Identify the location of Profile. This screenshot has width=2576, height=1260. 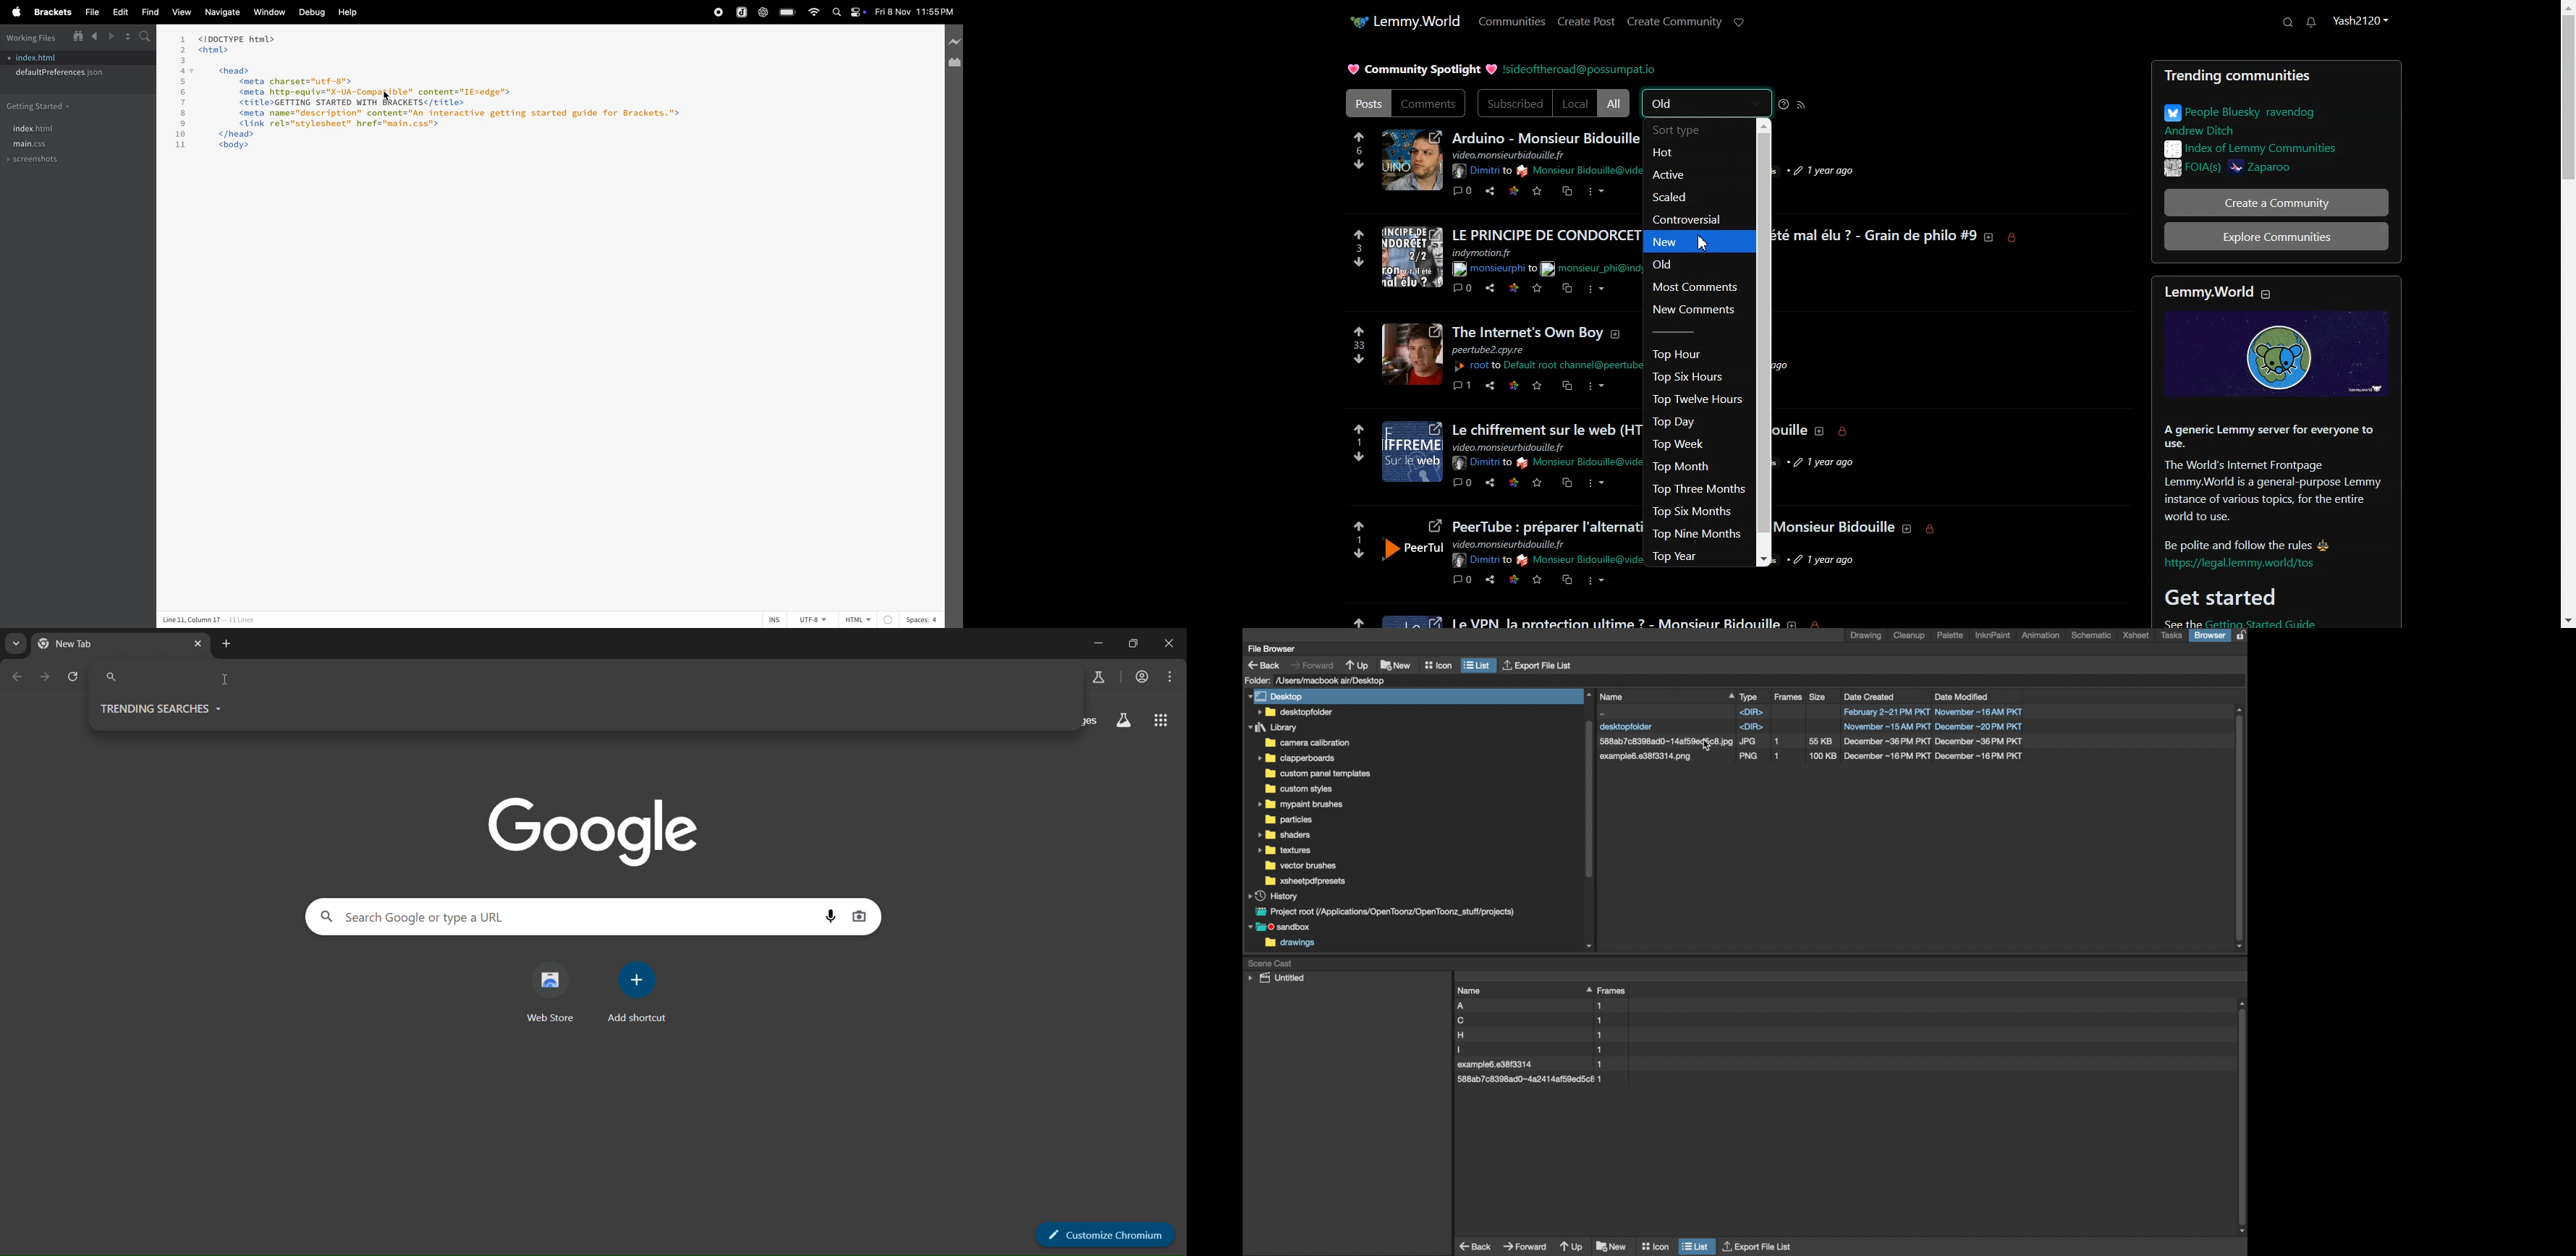
(2361, 22).